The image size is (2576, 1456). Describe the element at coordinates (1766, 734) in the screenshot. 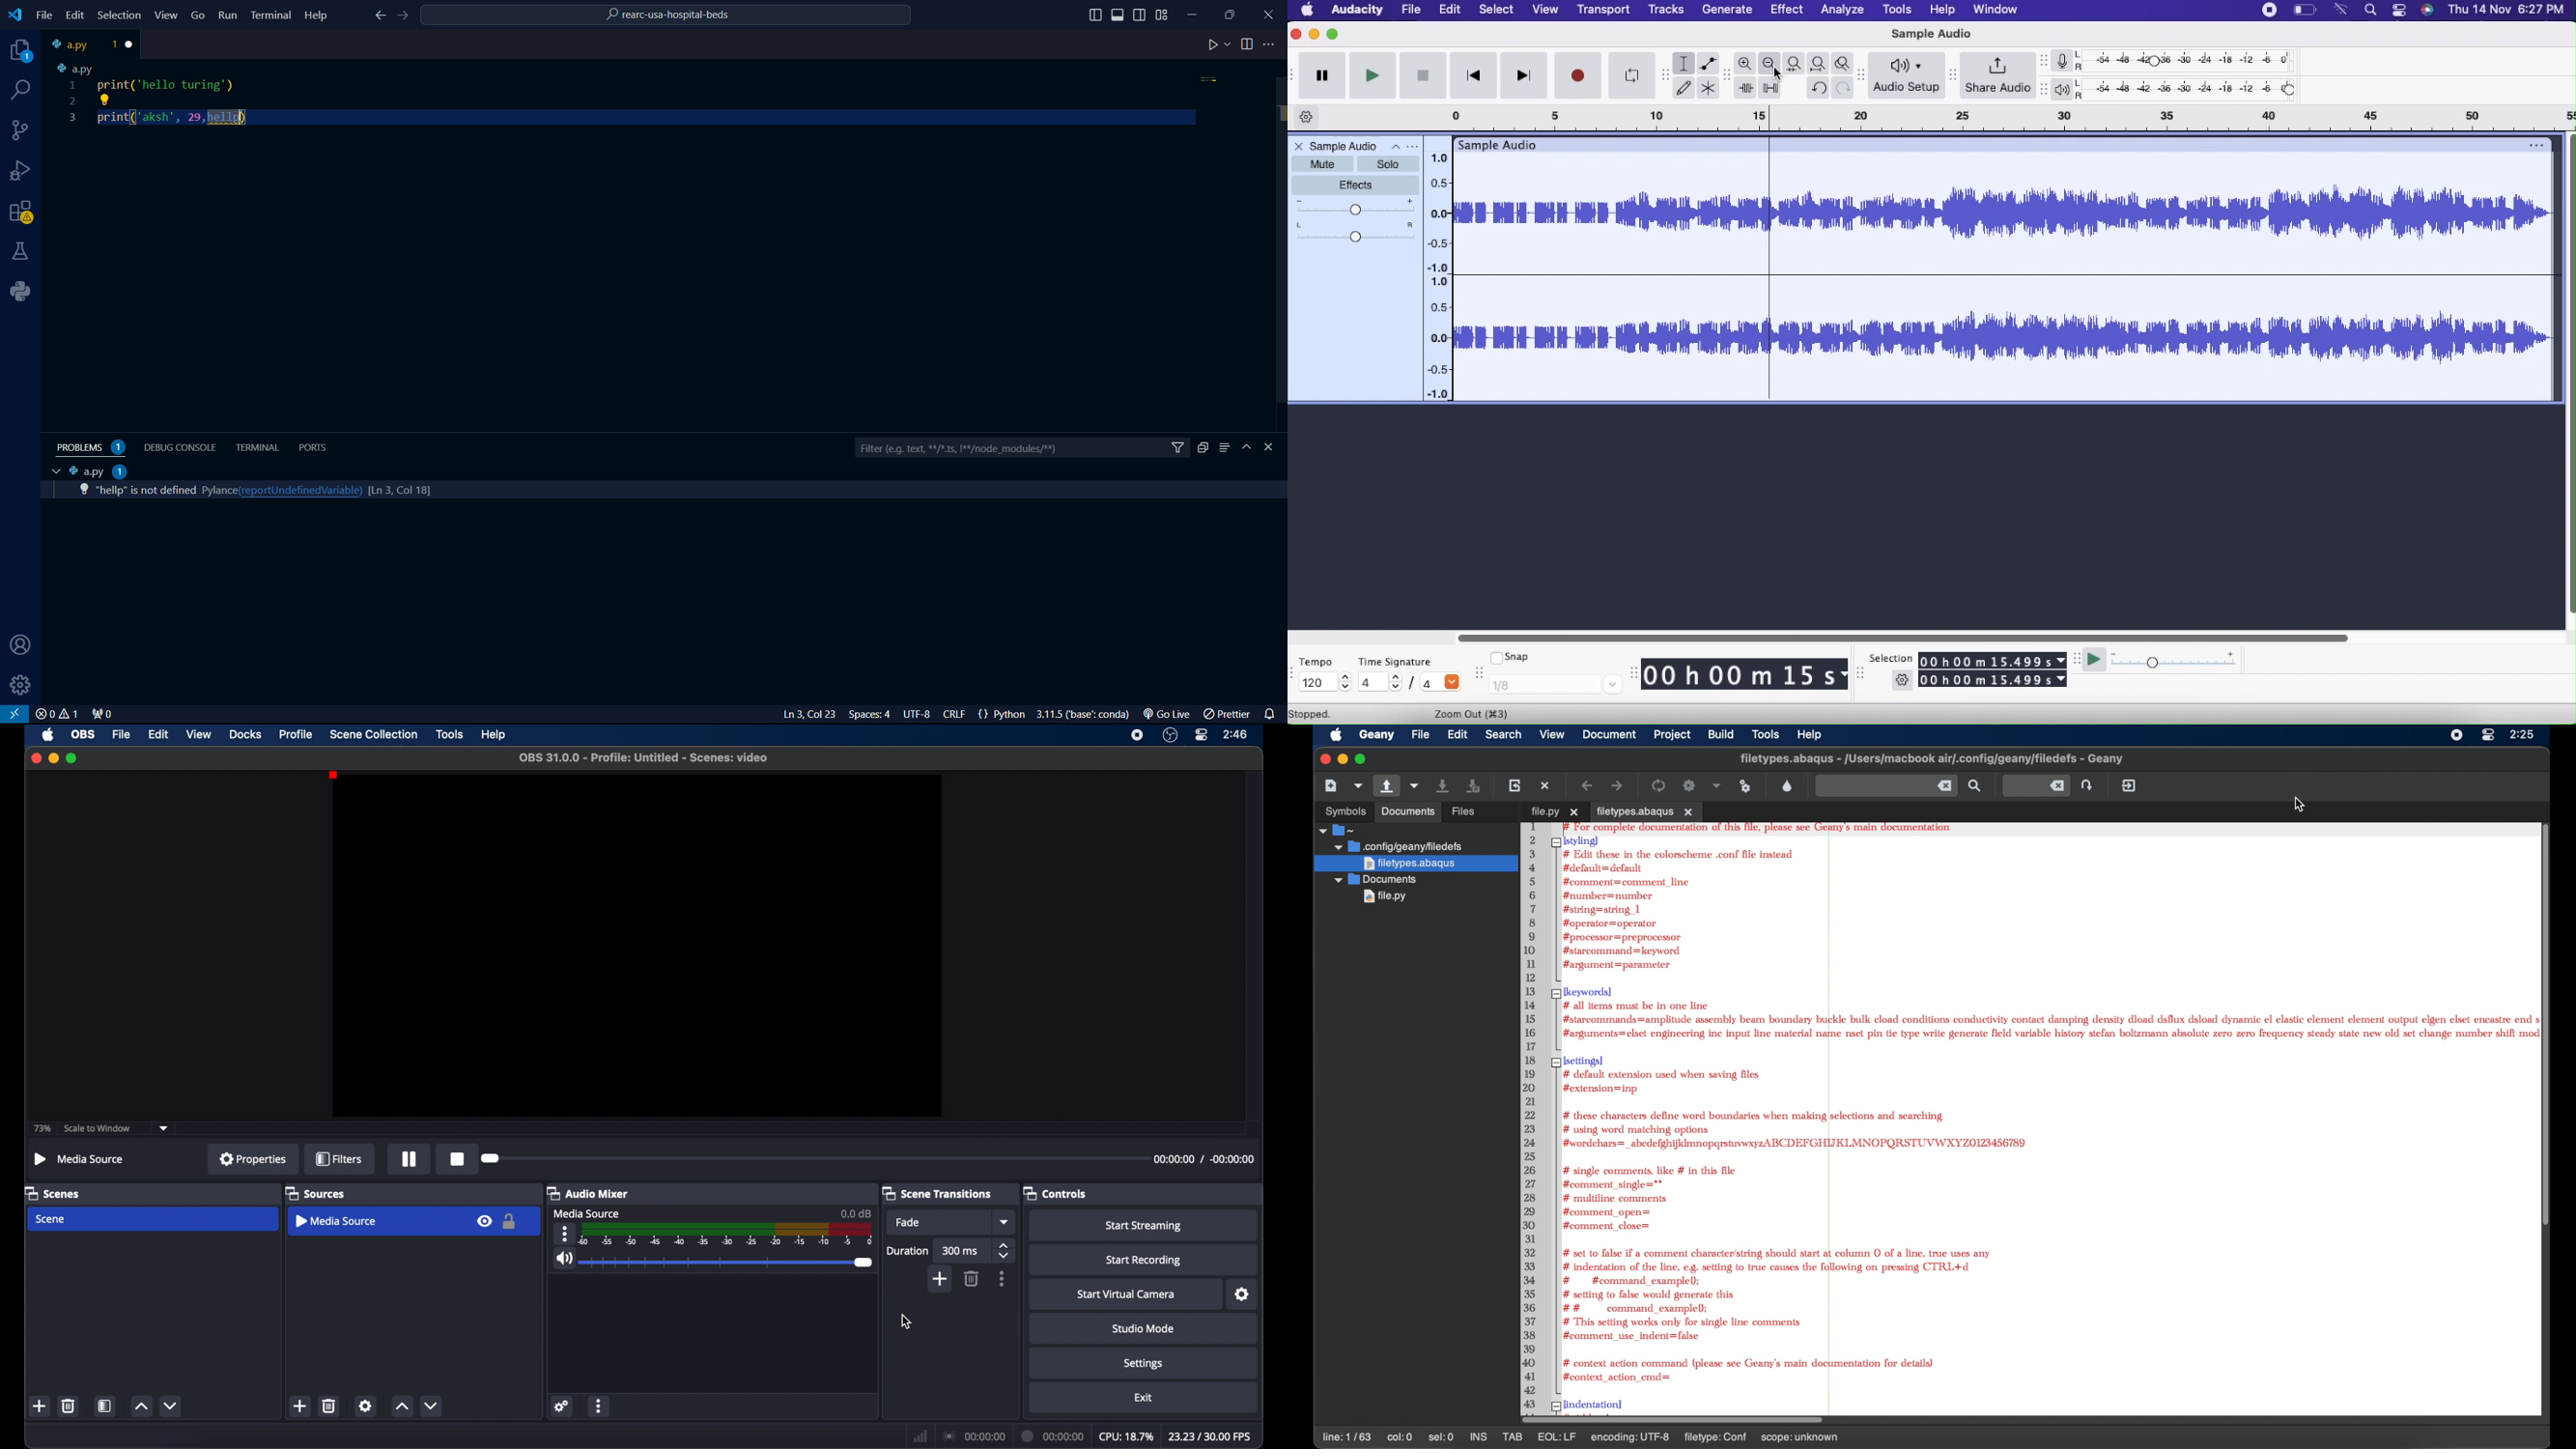

I see `tools` at that location.